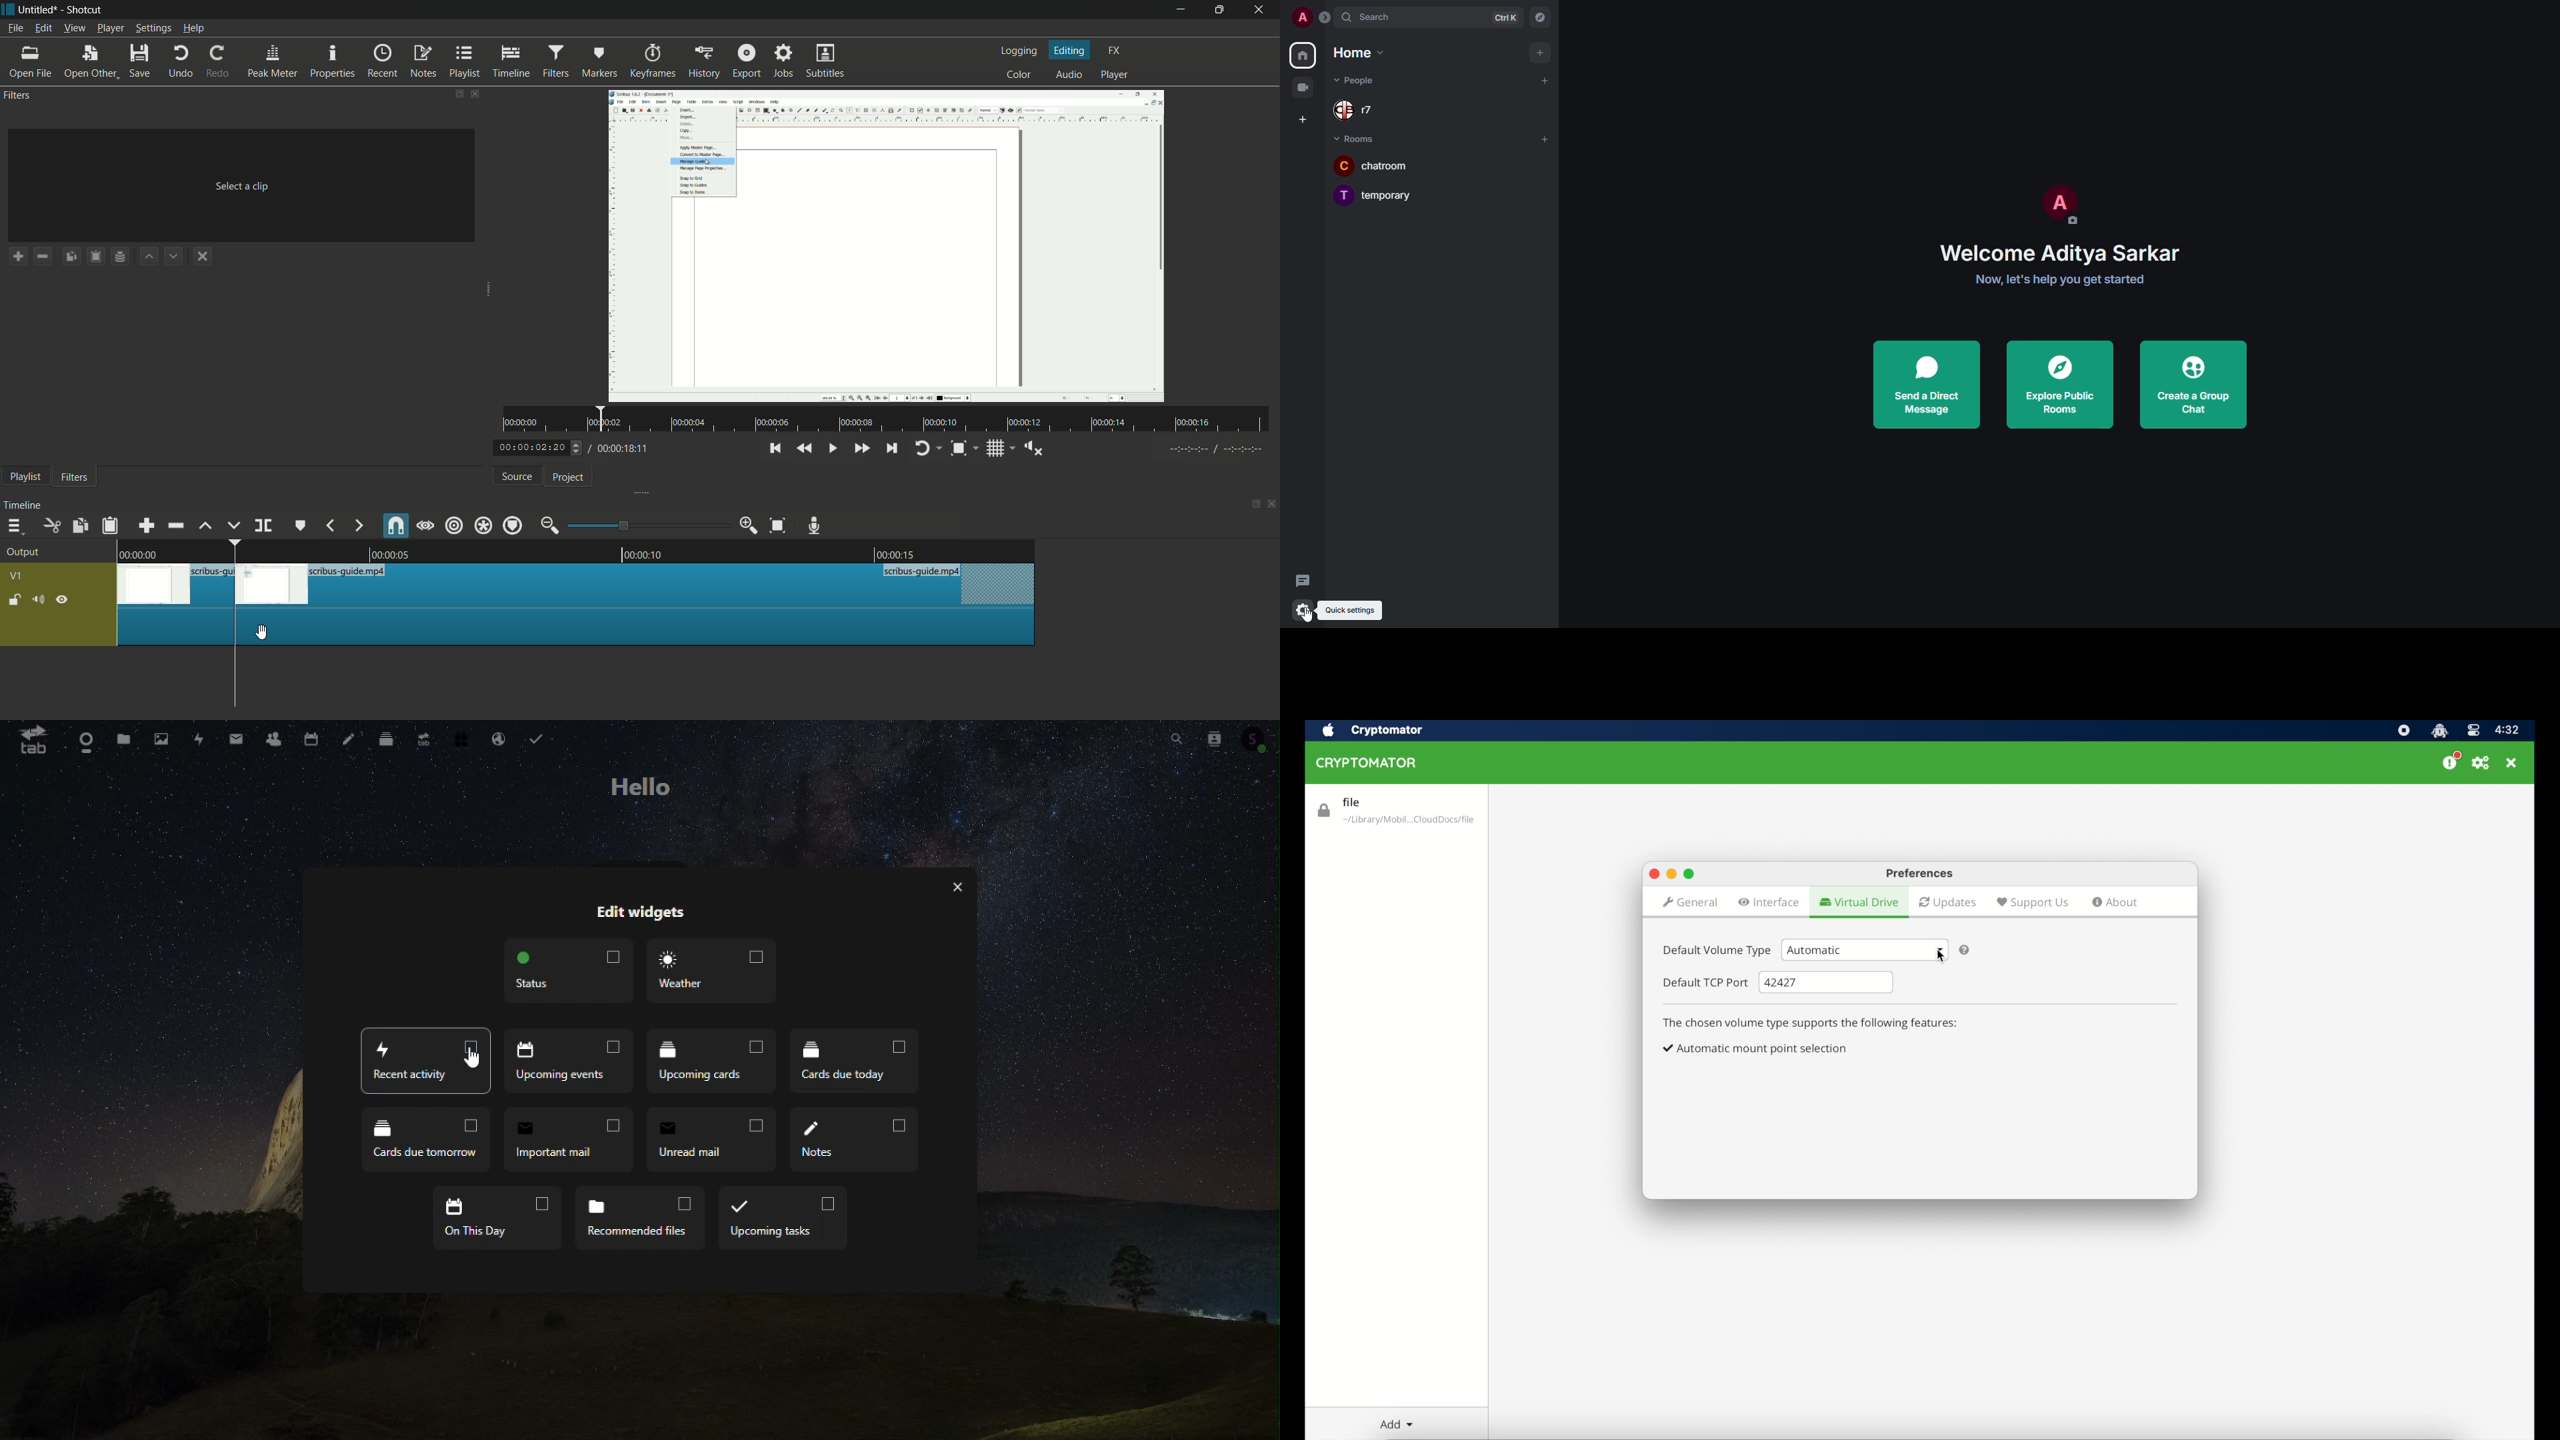 Image resolution: width=2576 pixels, height=1456 pixels. I want to click on imported file, so click(887, 245).